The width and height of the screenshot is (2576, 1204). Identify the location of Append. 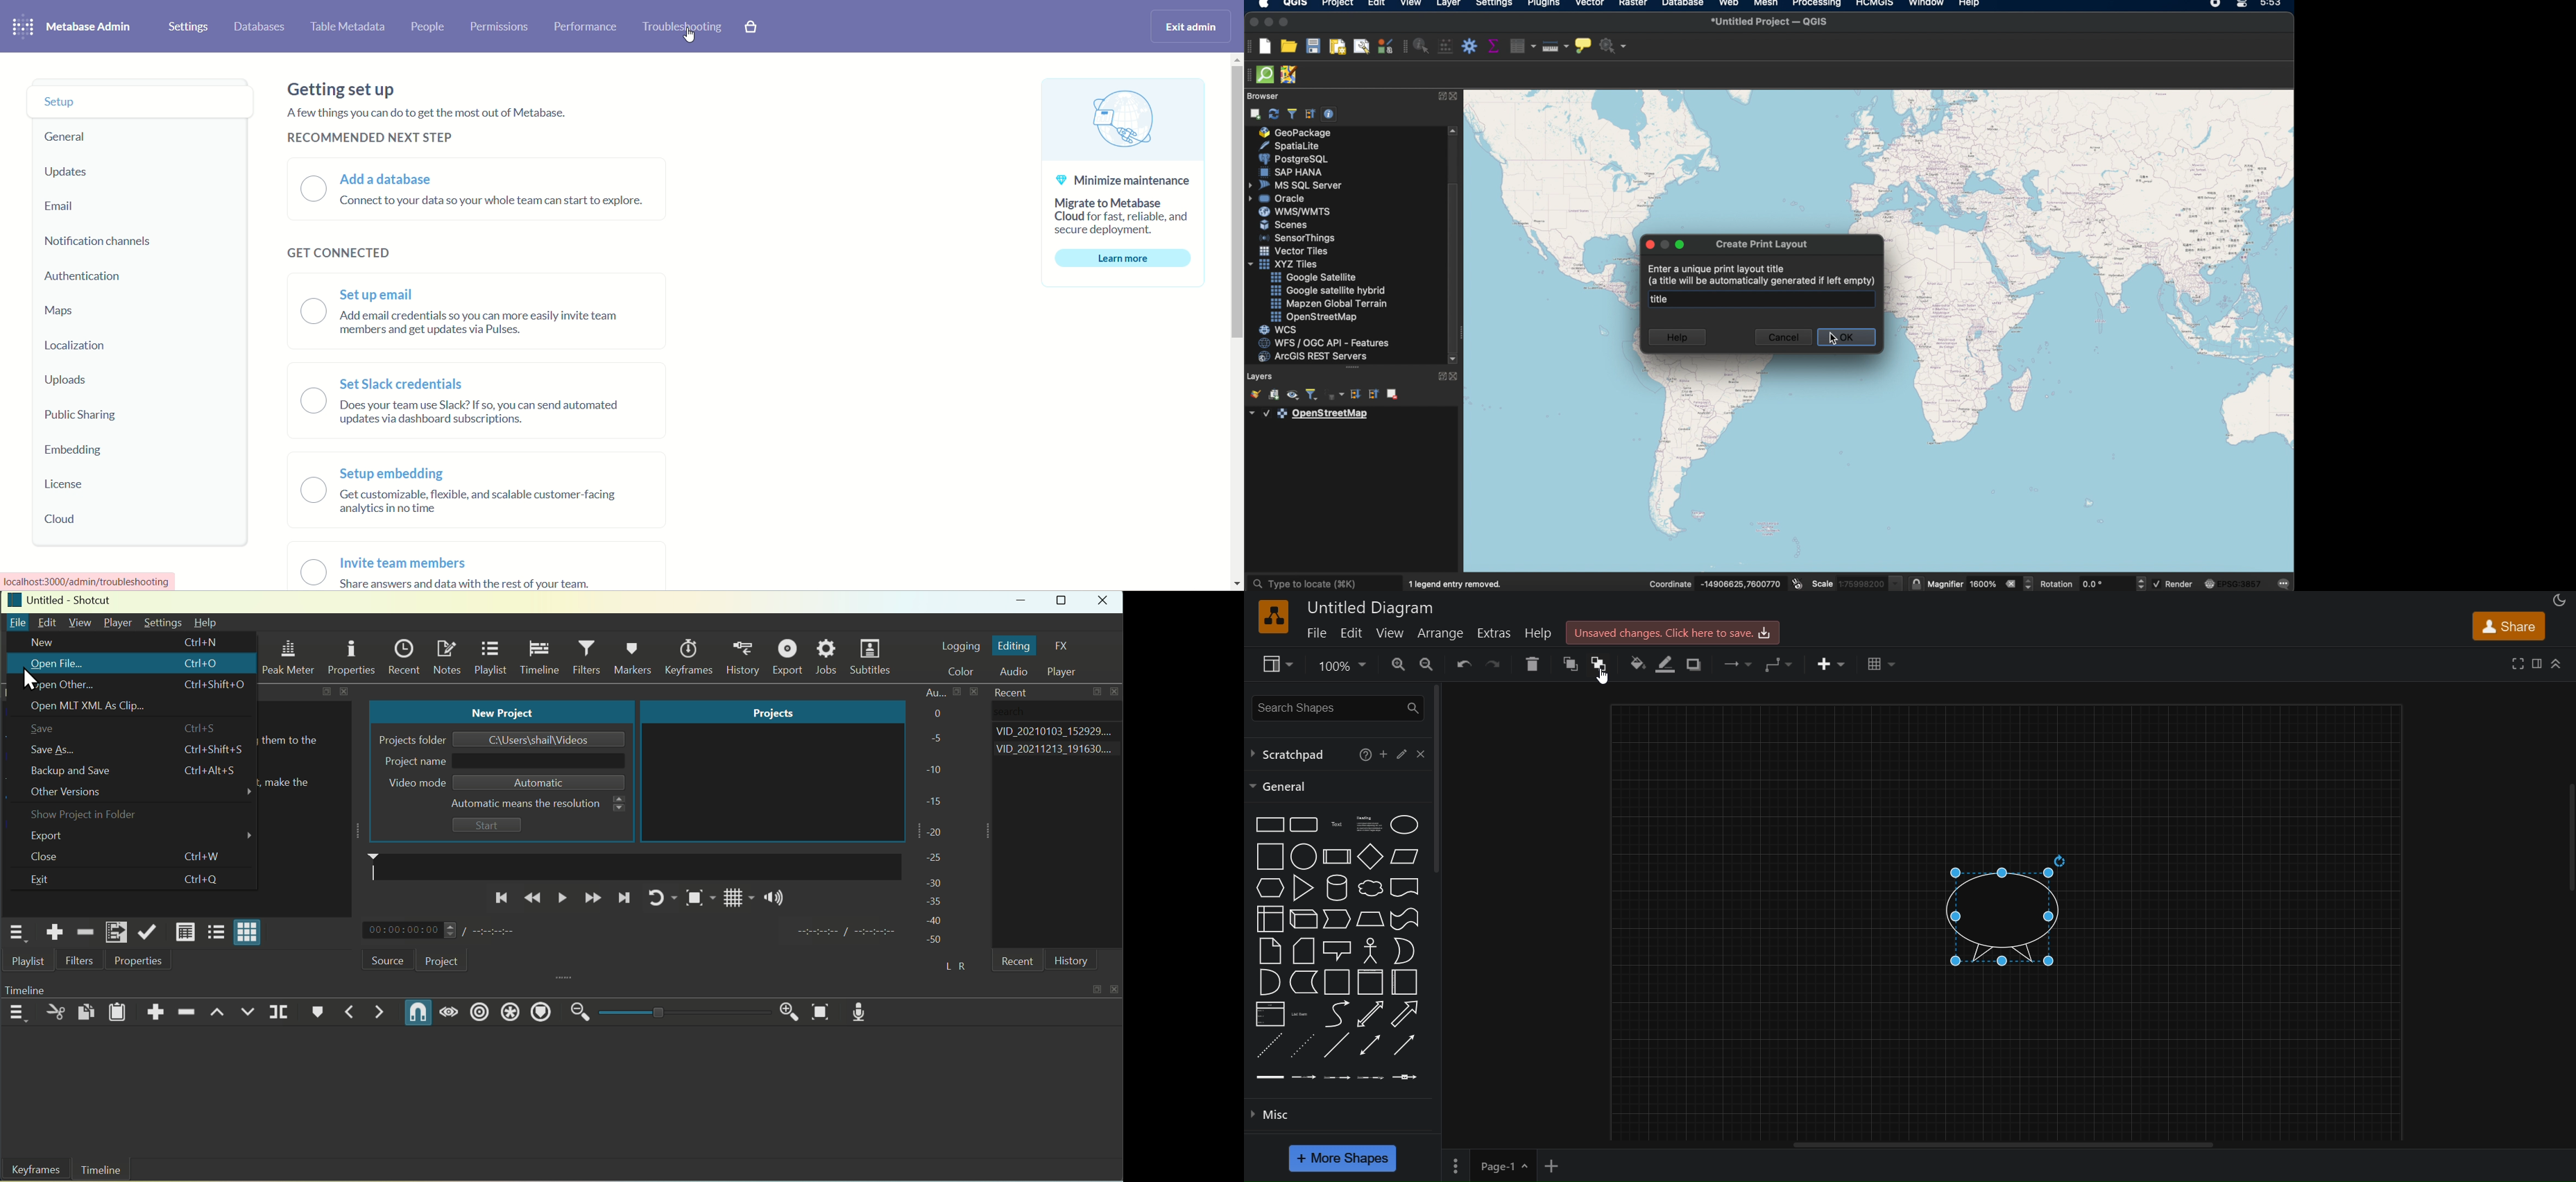
(157, 1009).